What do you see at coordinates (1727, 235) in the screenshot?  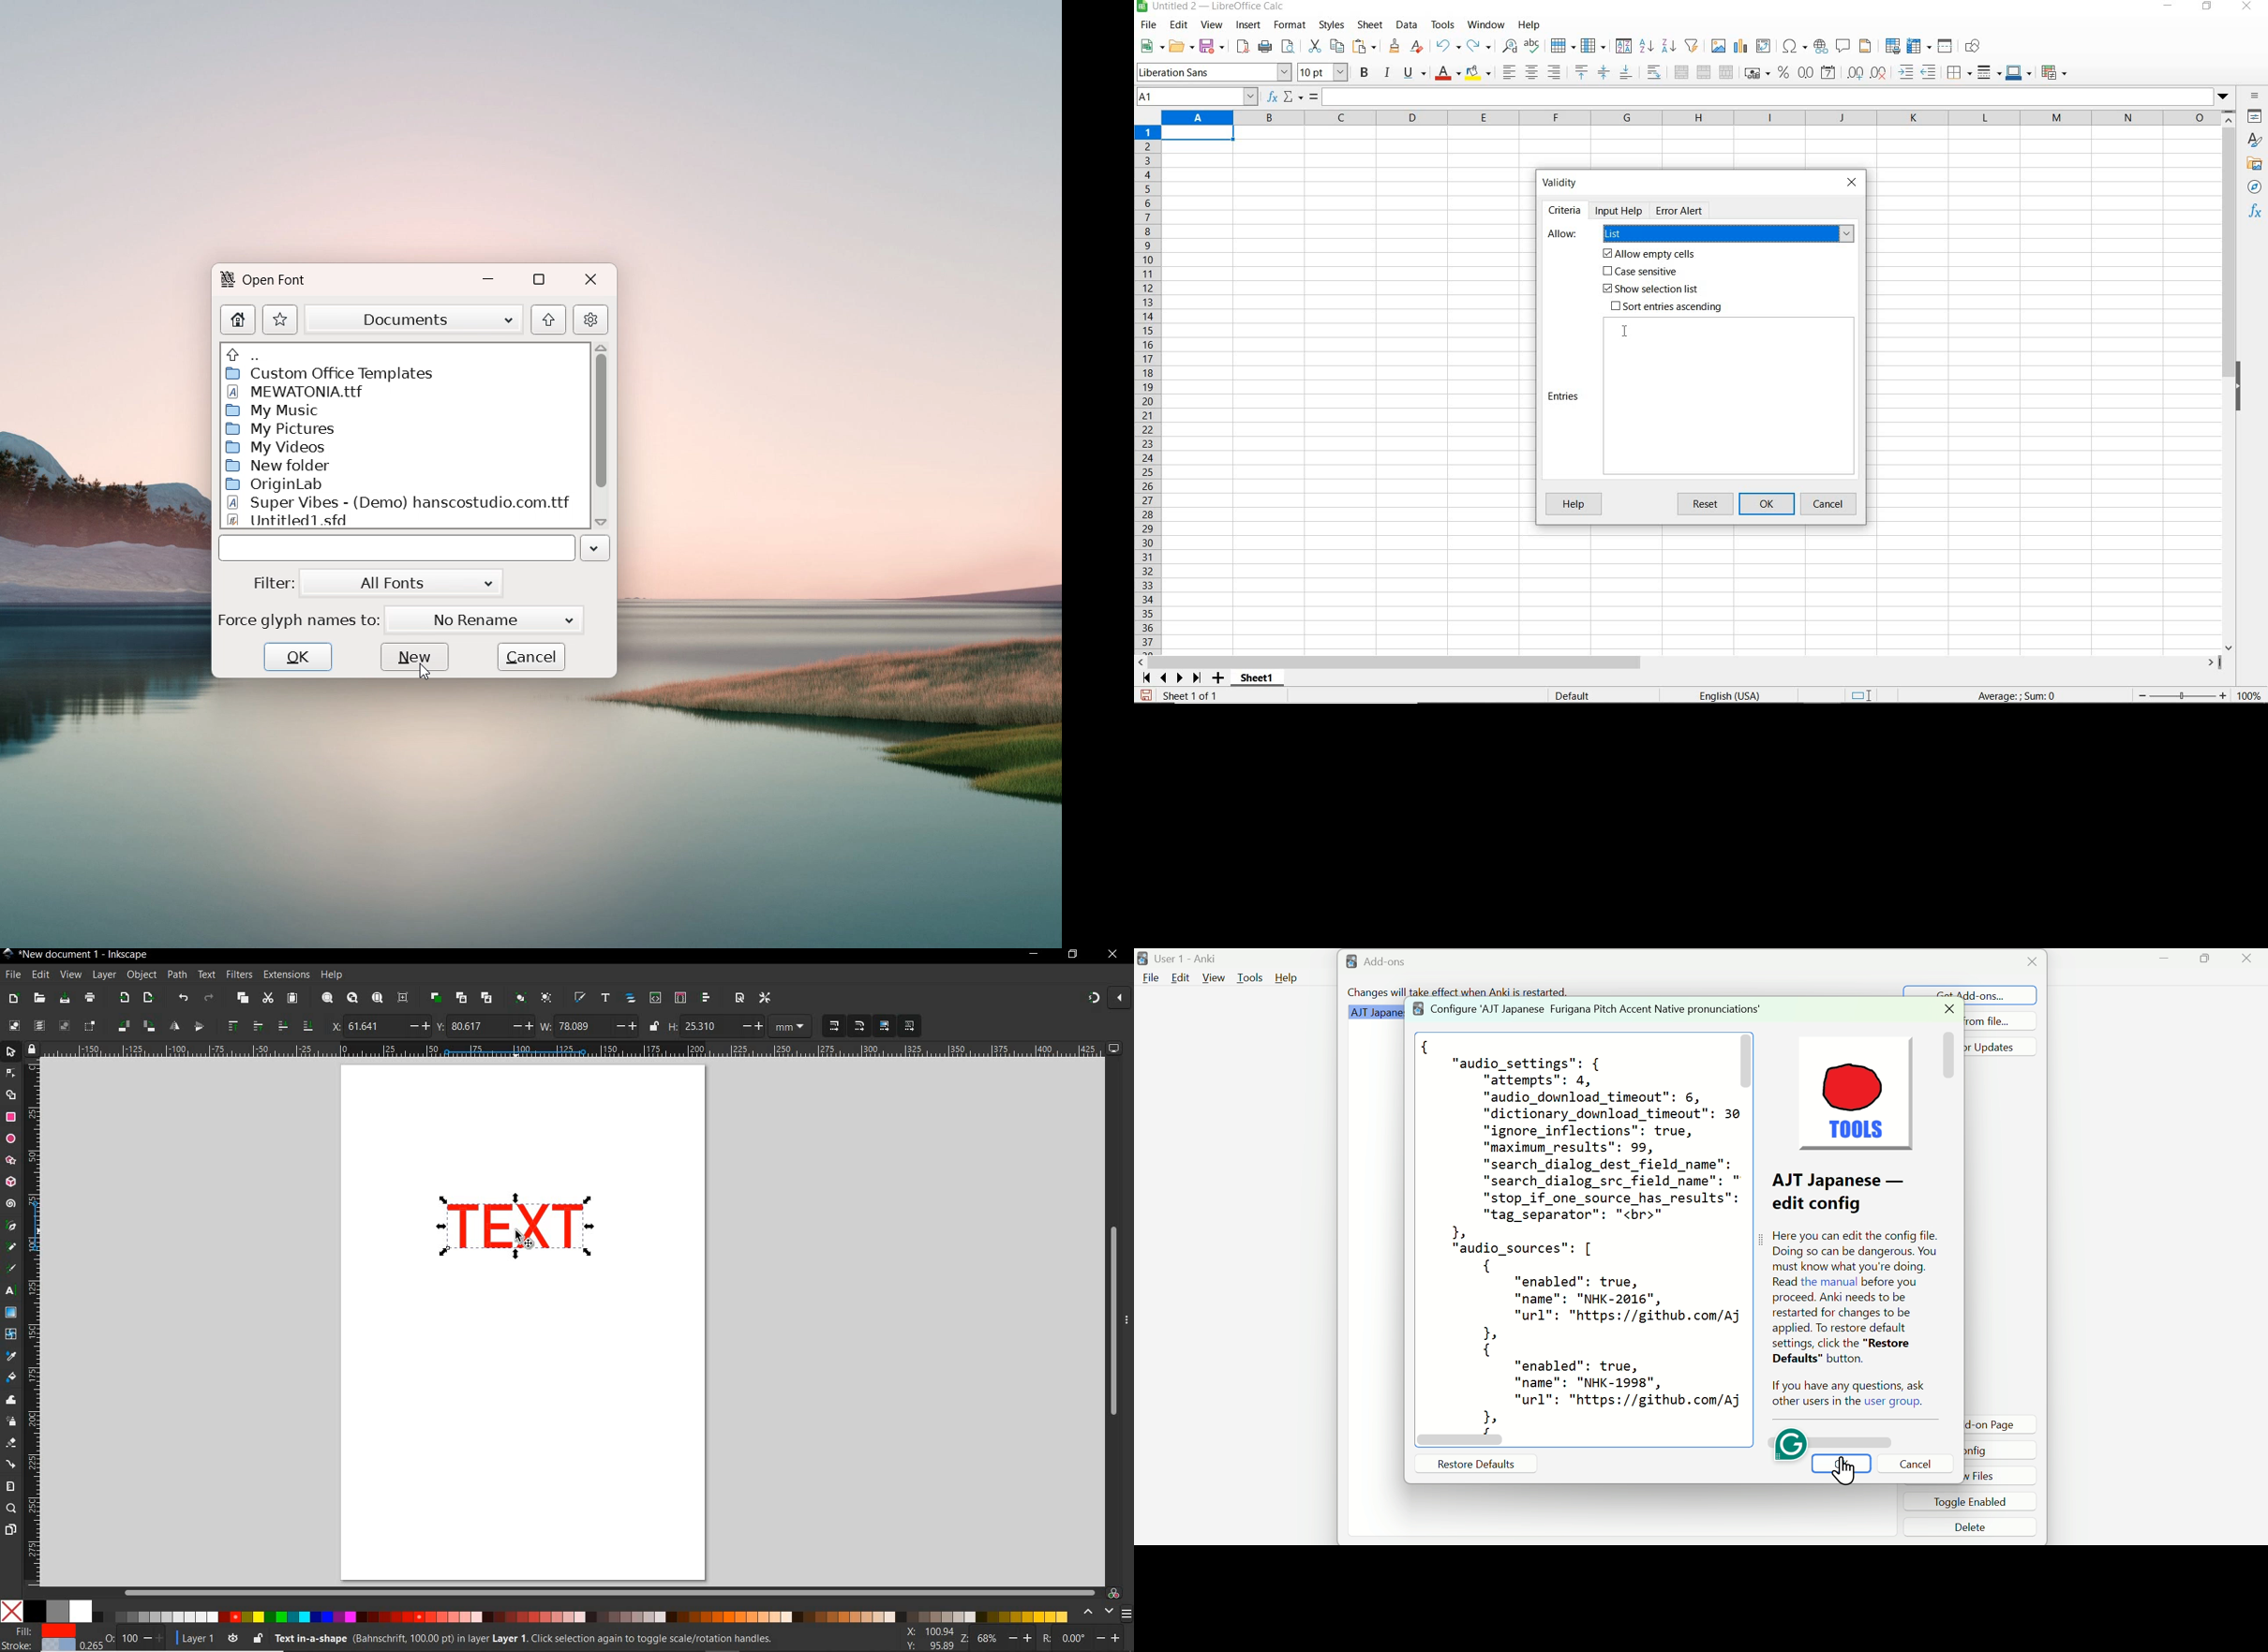 I see `list` at bounding box center [1727, 235].